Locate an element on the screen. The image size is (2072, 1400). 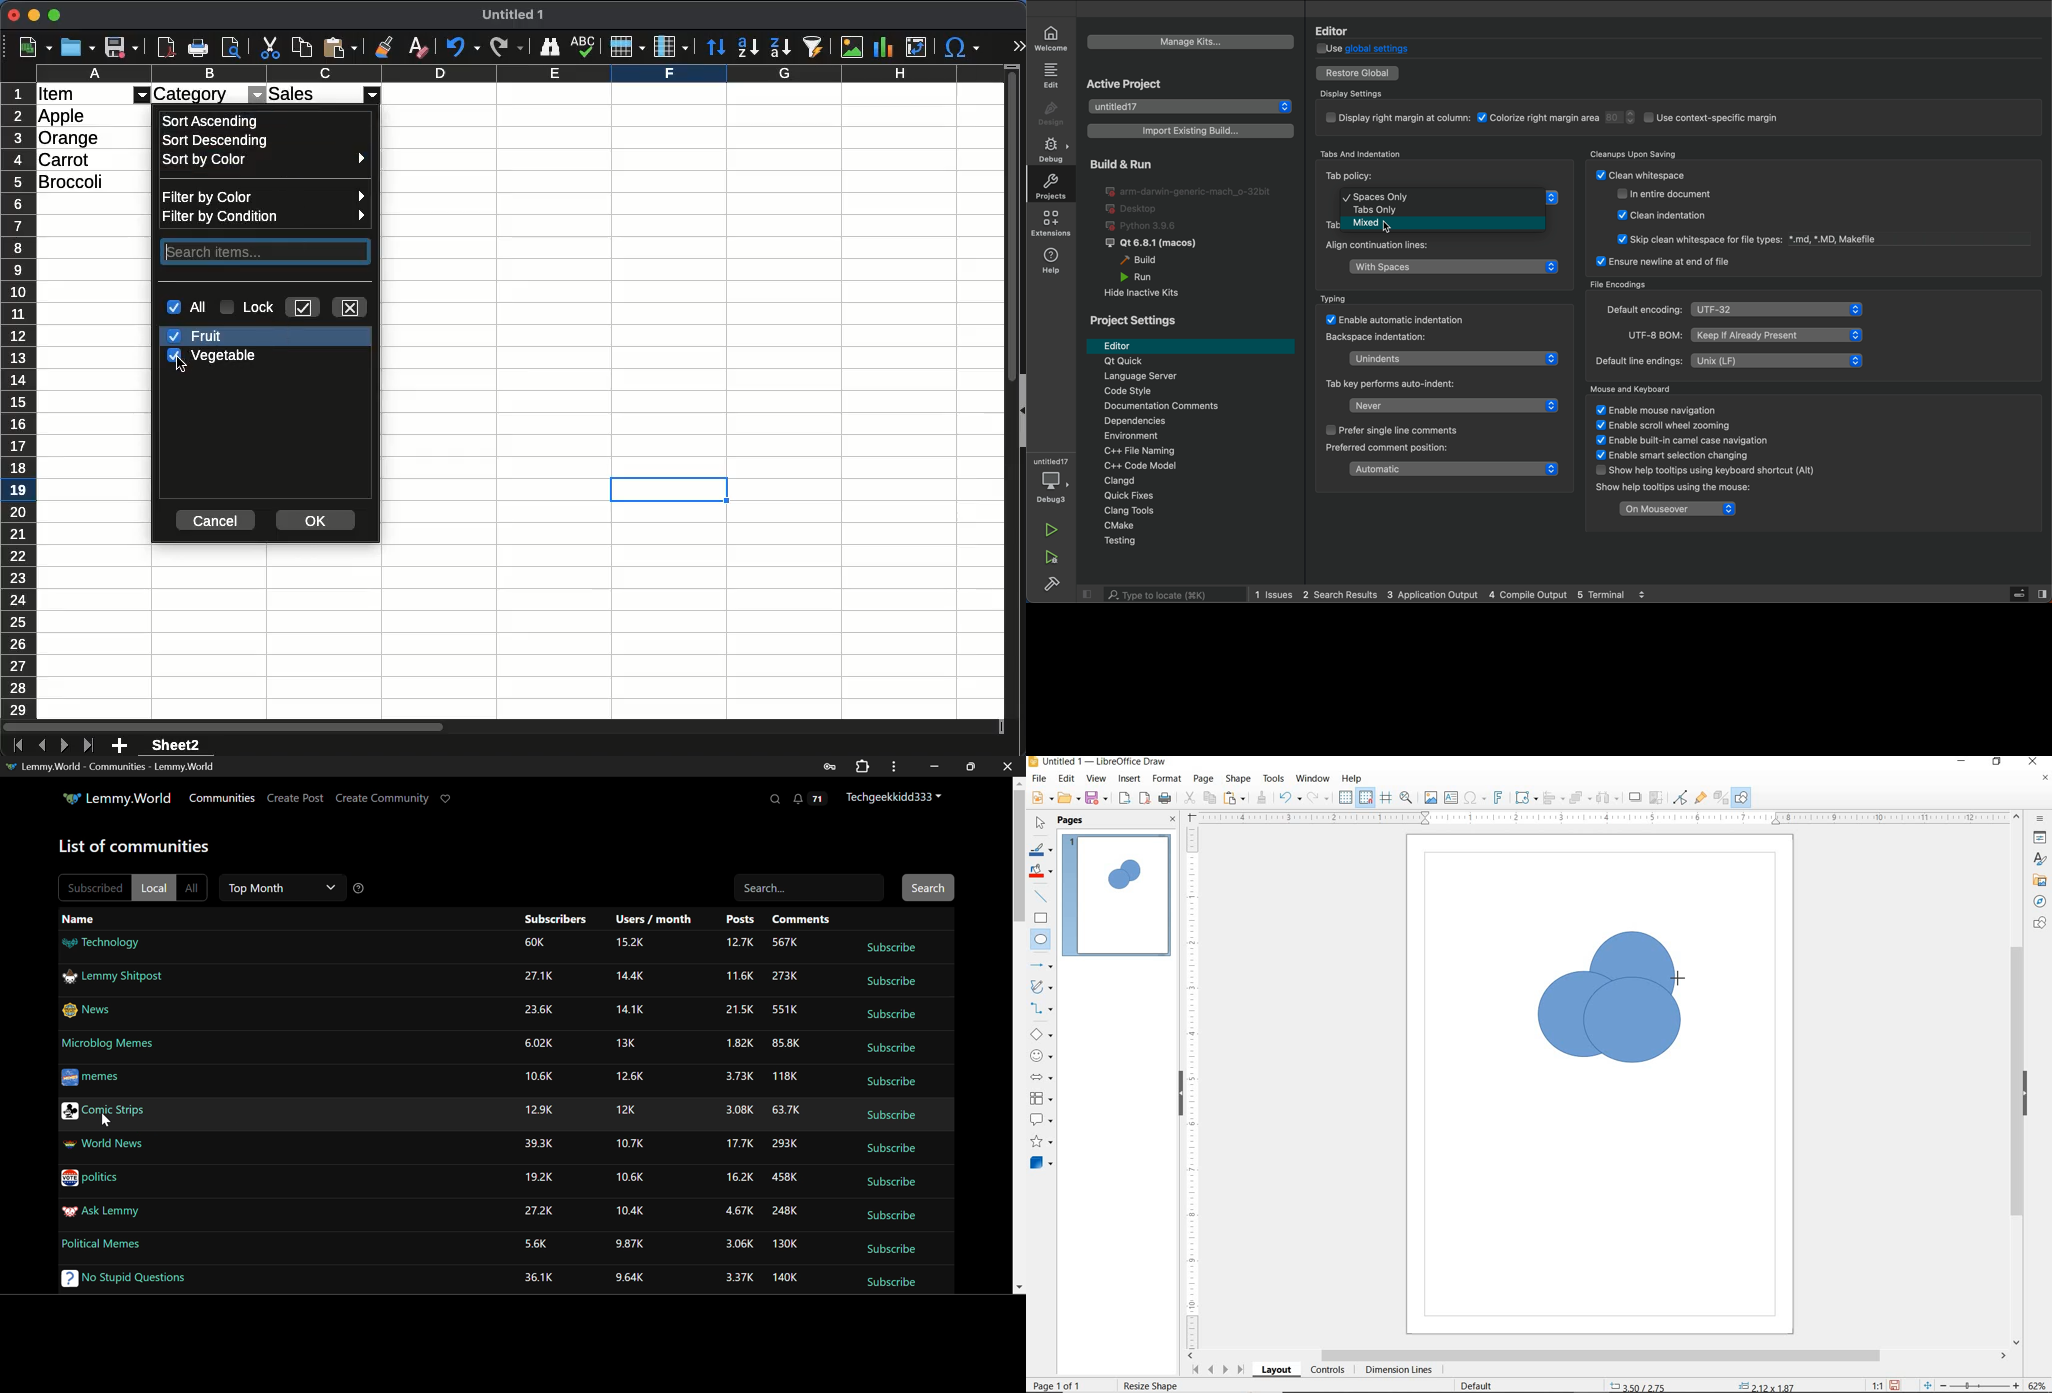
Subscribe is located at coordinates (891, 947).